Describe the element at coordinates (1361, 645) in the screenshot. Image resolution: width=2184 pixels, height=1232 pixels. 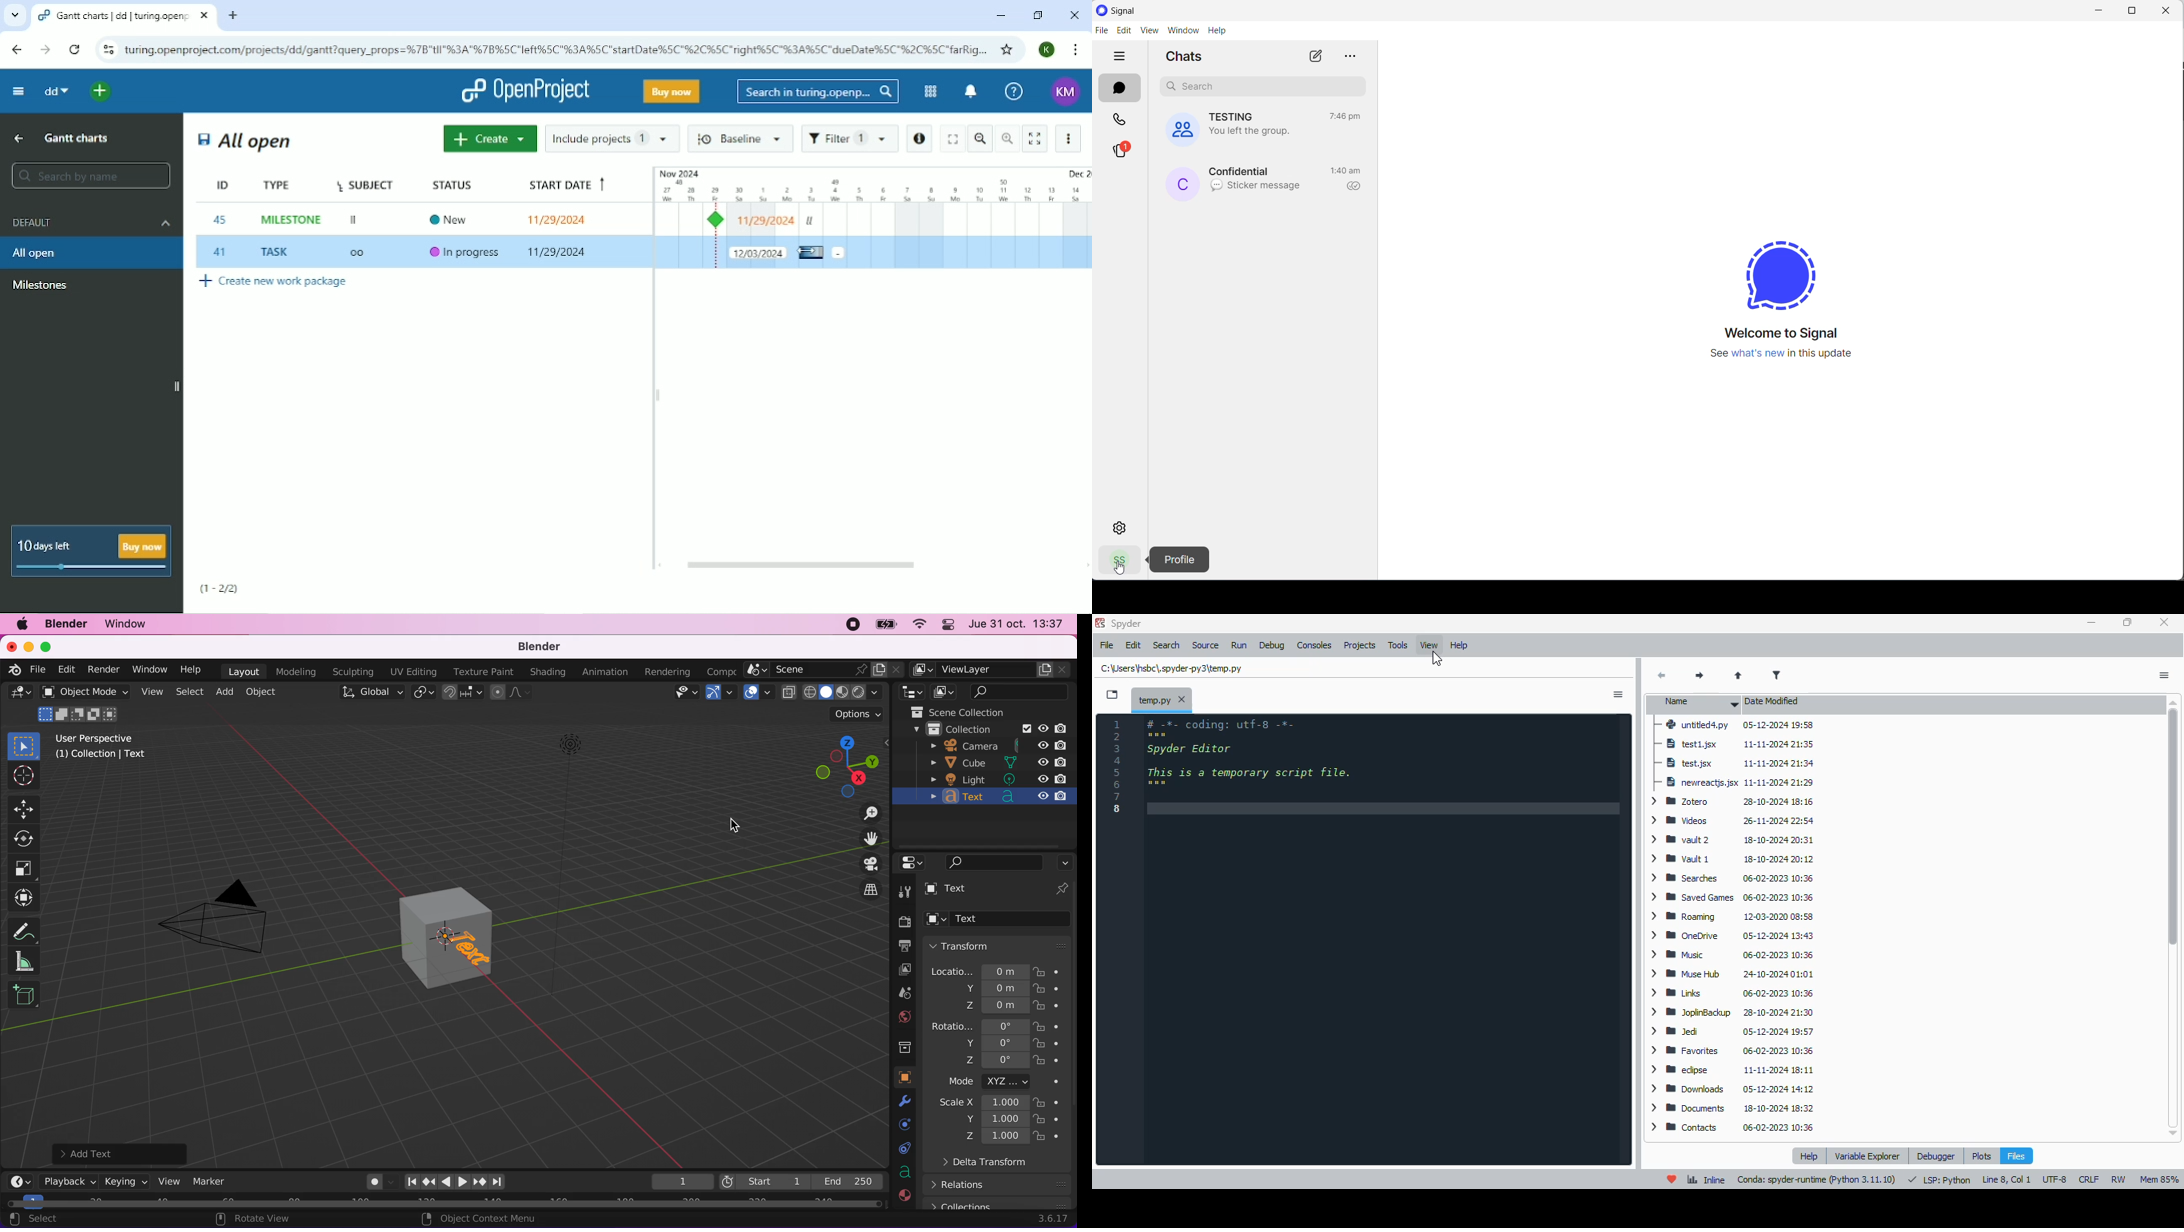
I see `projects` at that location.